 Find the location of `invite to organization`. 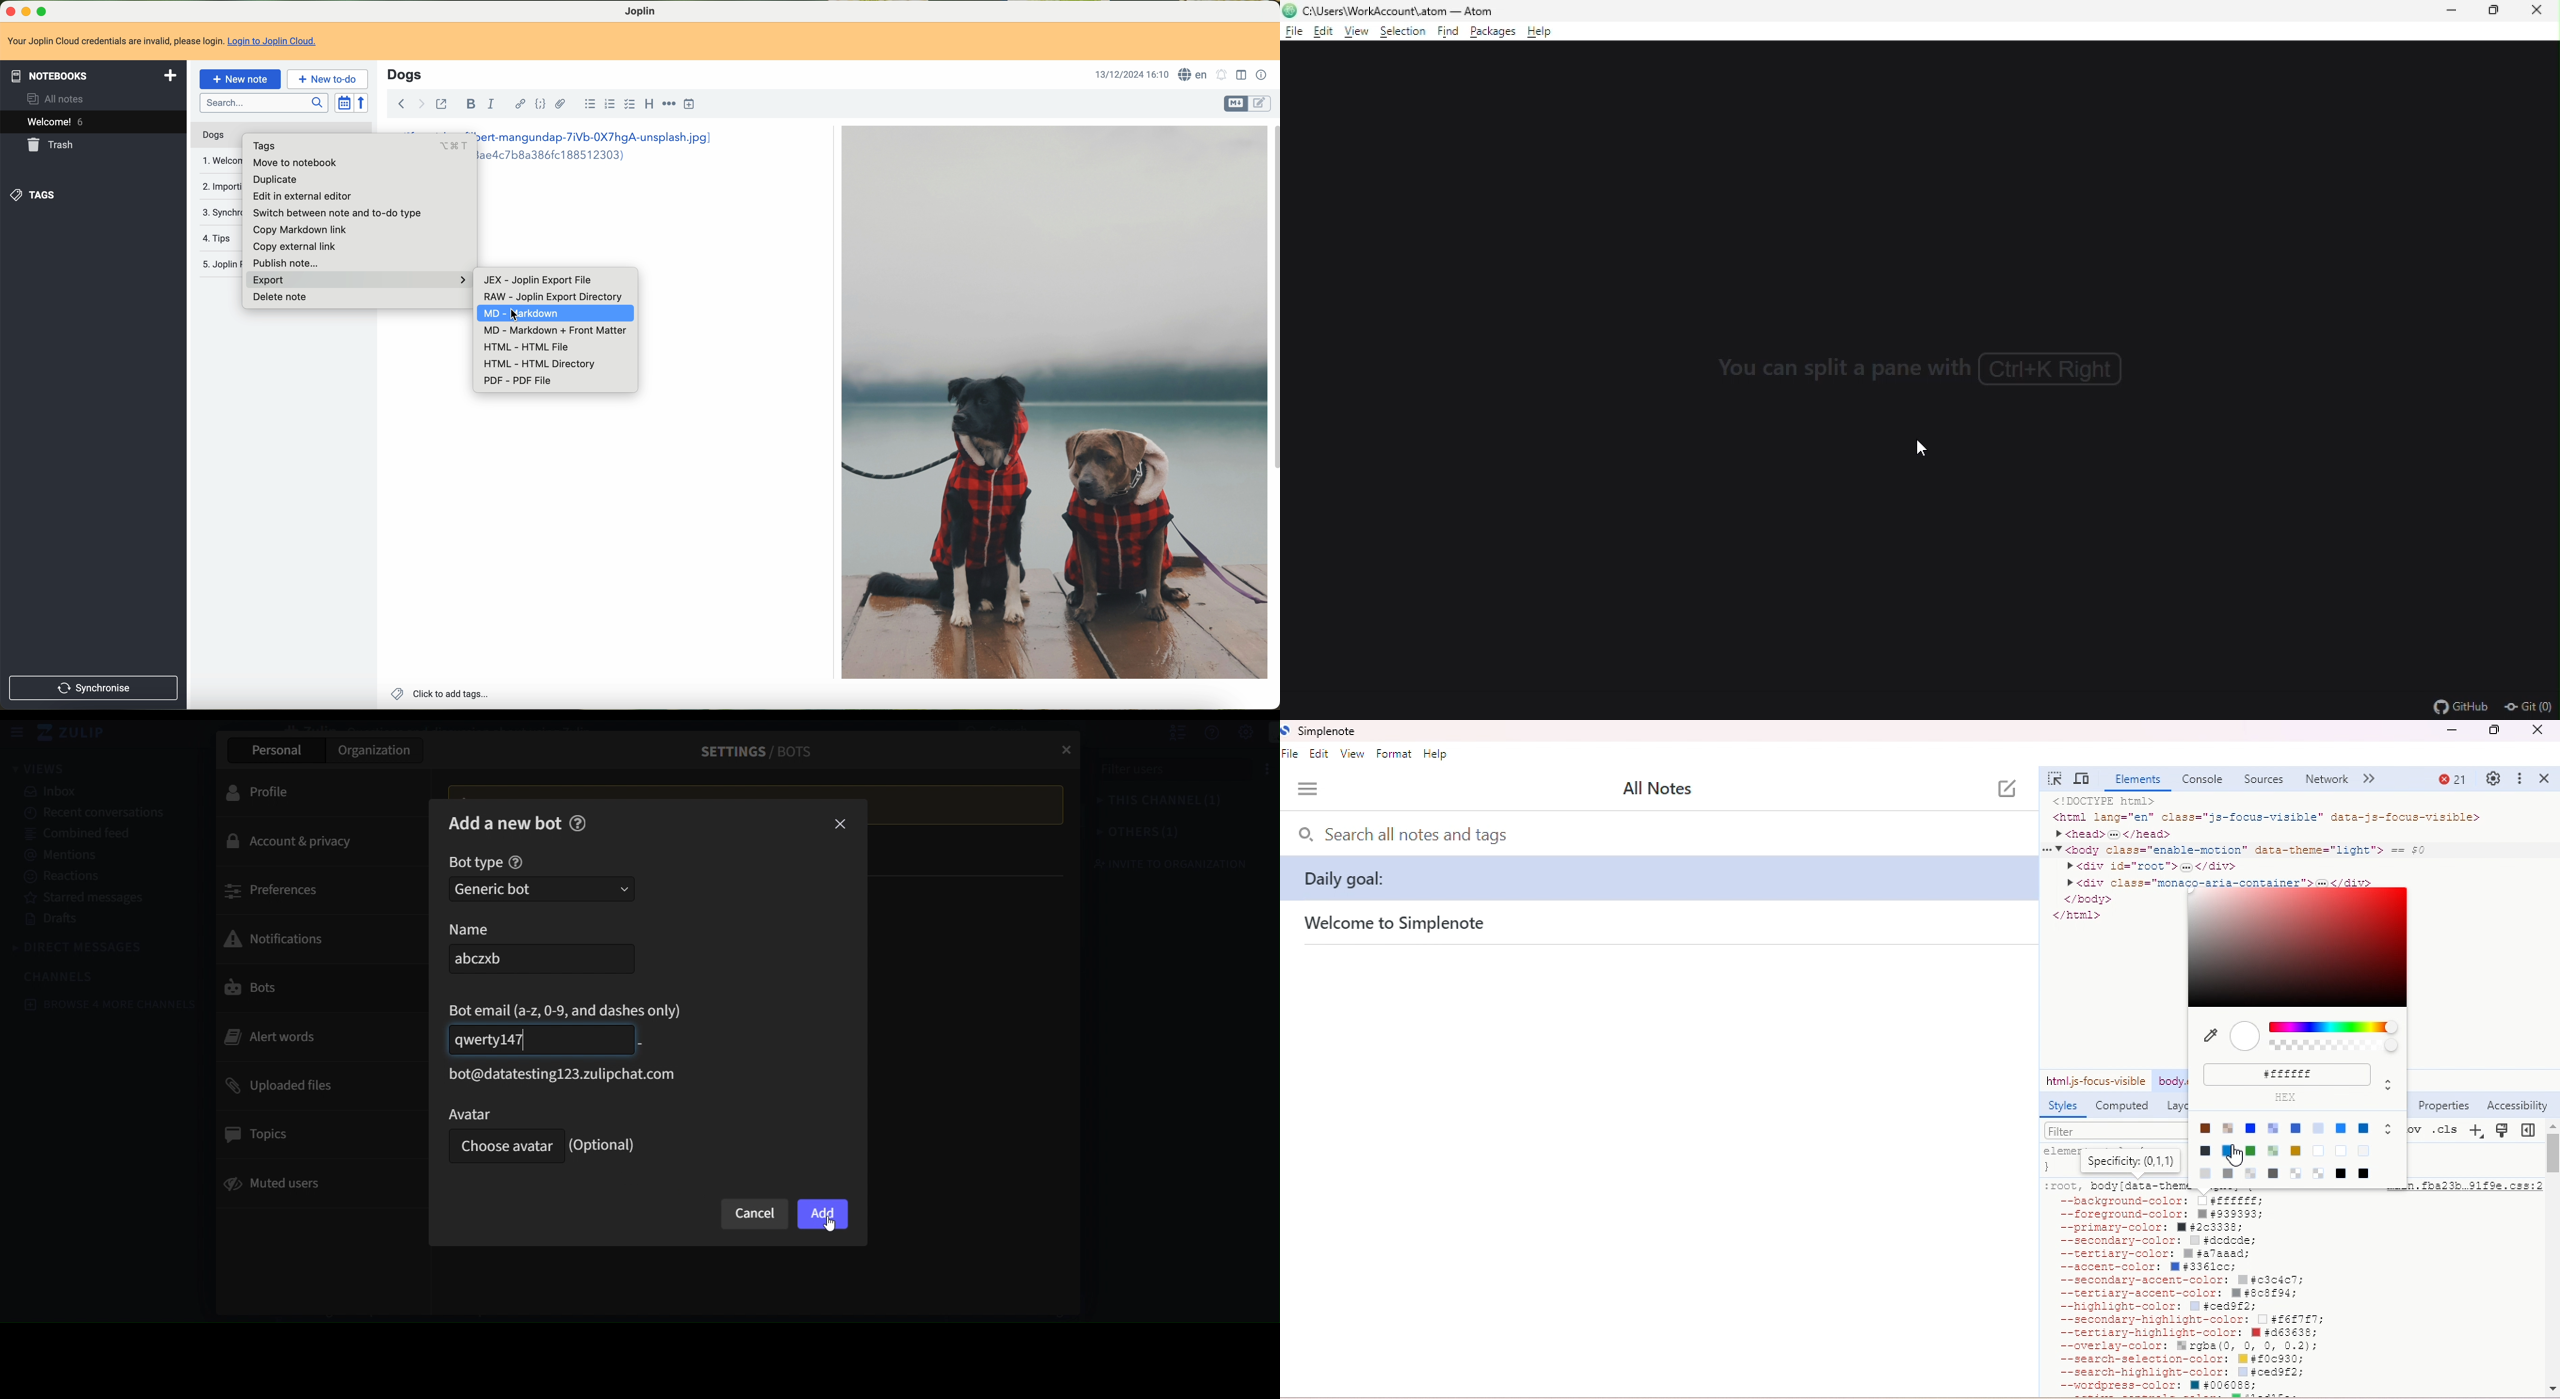

invite to organization is located at coordinates (1158, 864).